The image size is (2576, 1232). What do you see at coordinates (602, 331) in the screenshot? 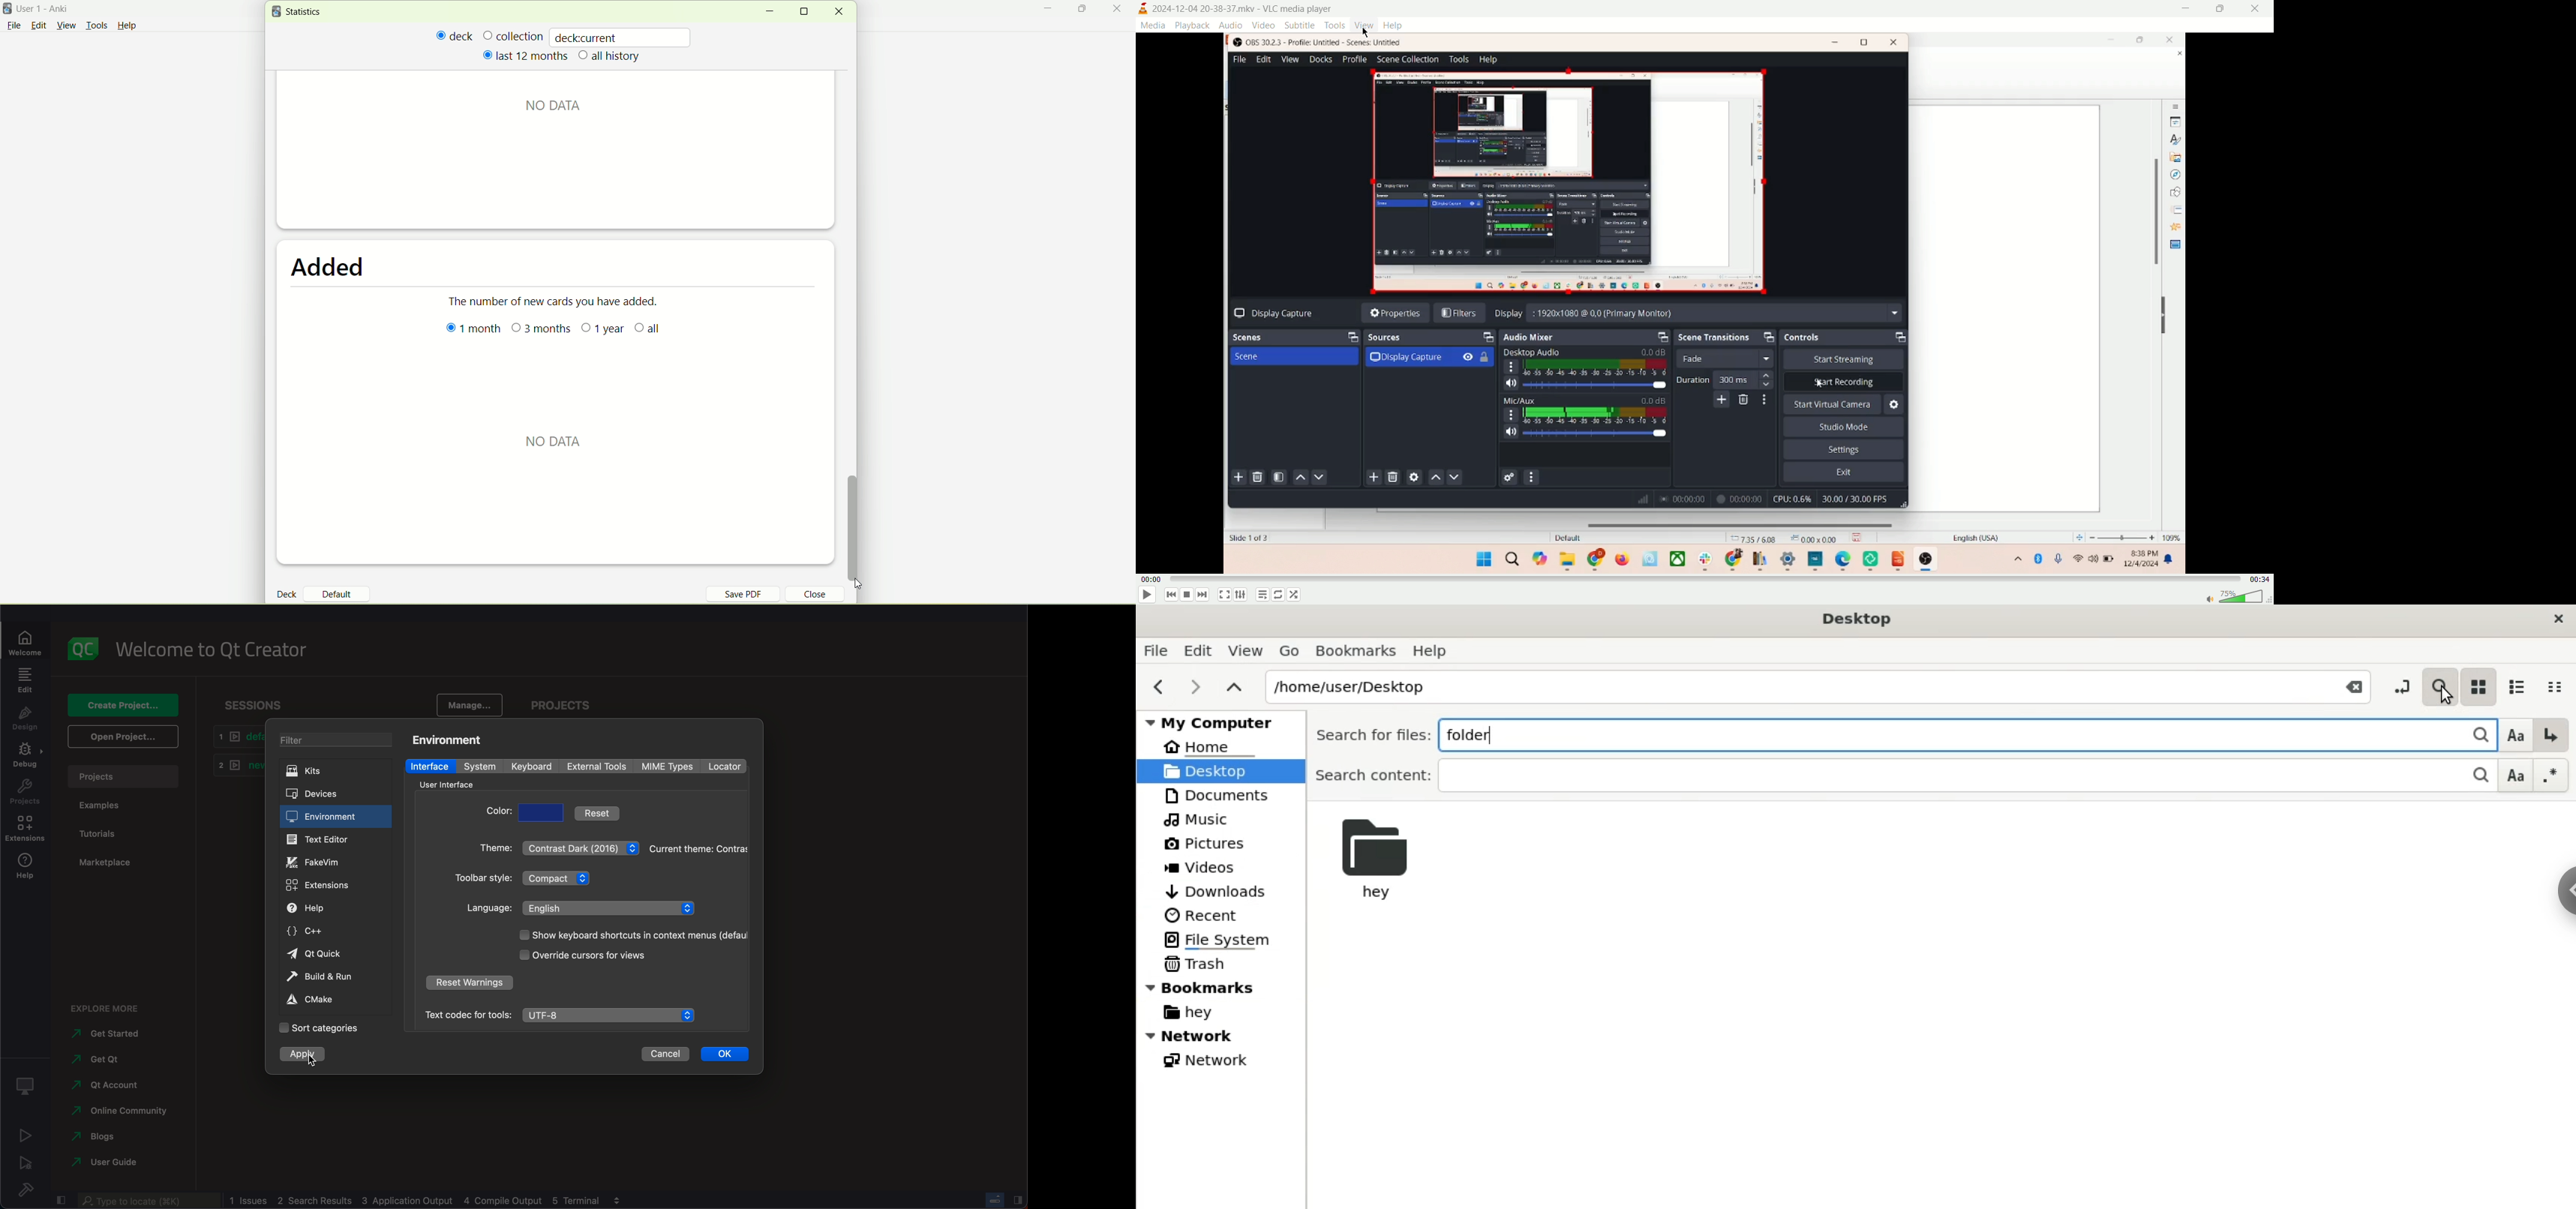
I see `1 year` at bounding box center [602, 331].